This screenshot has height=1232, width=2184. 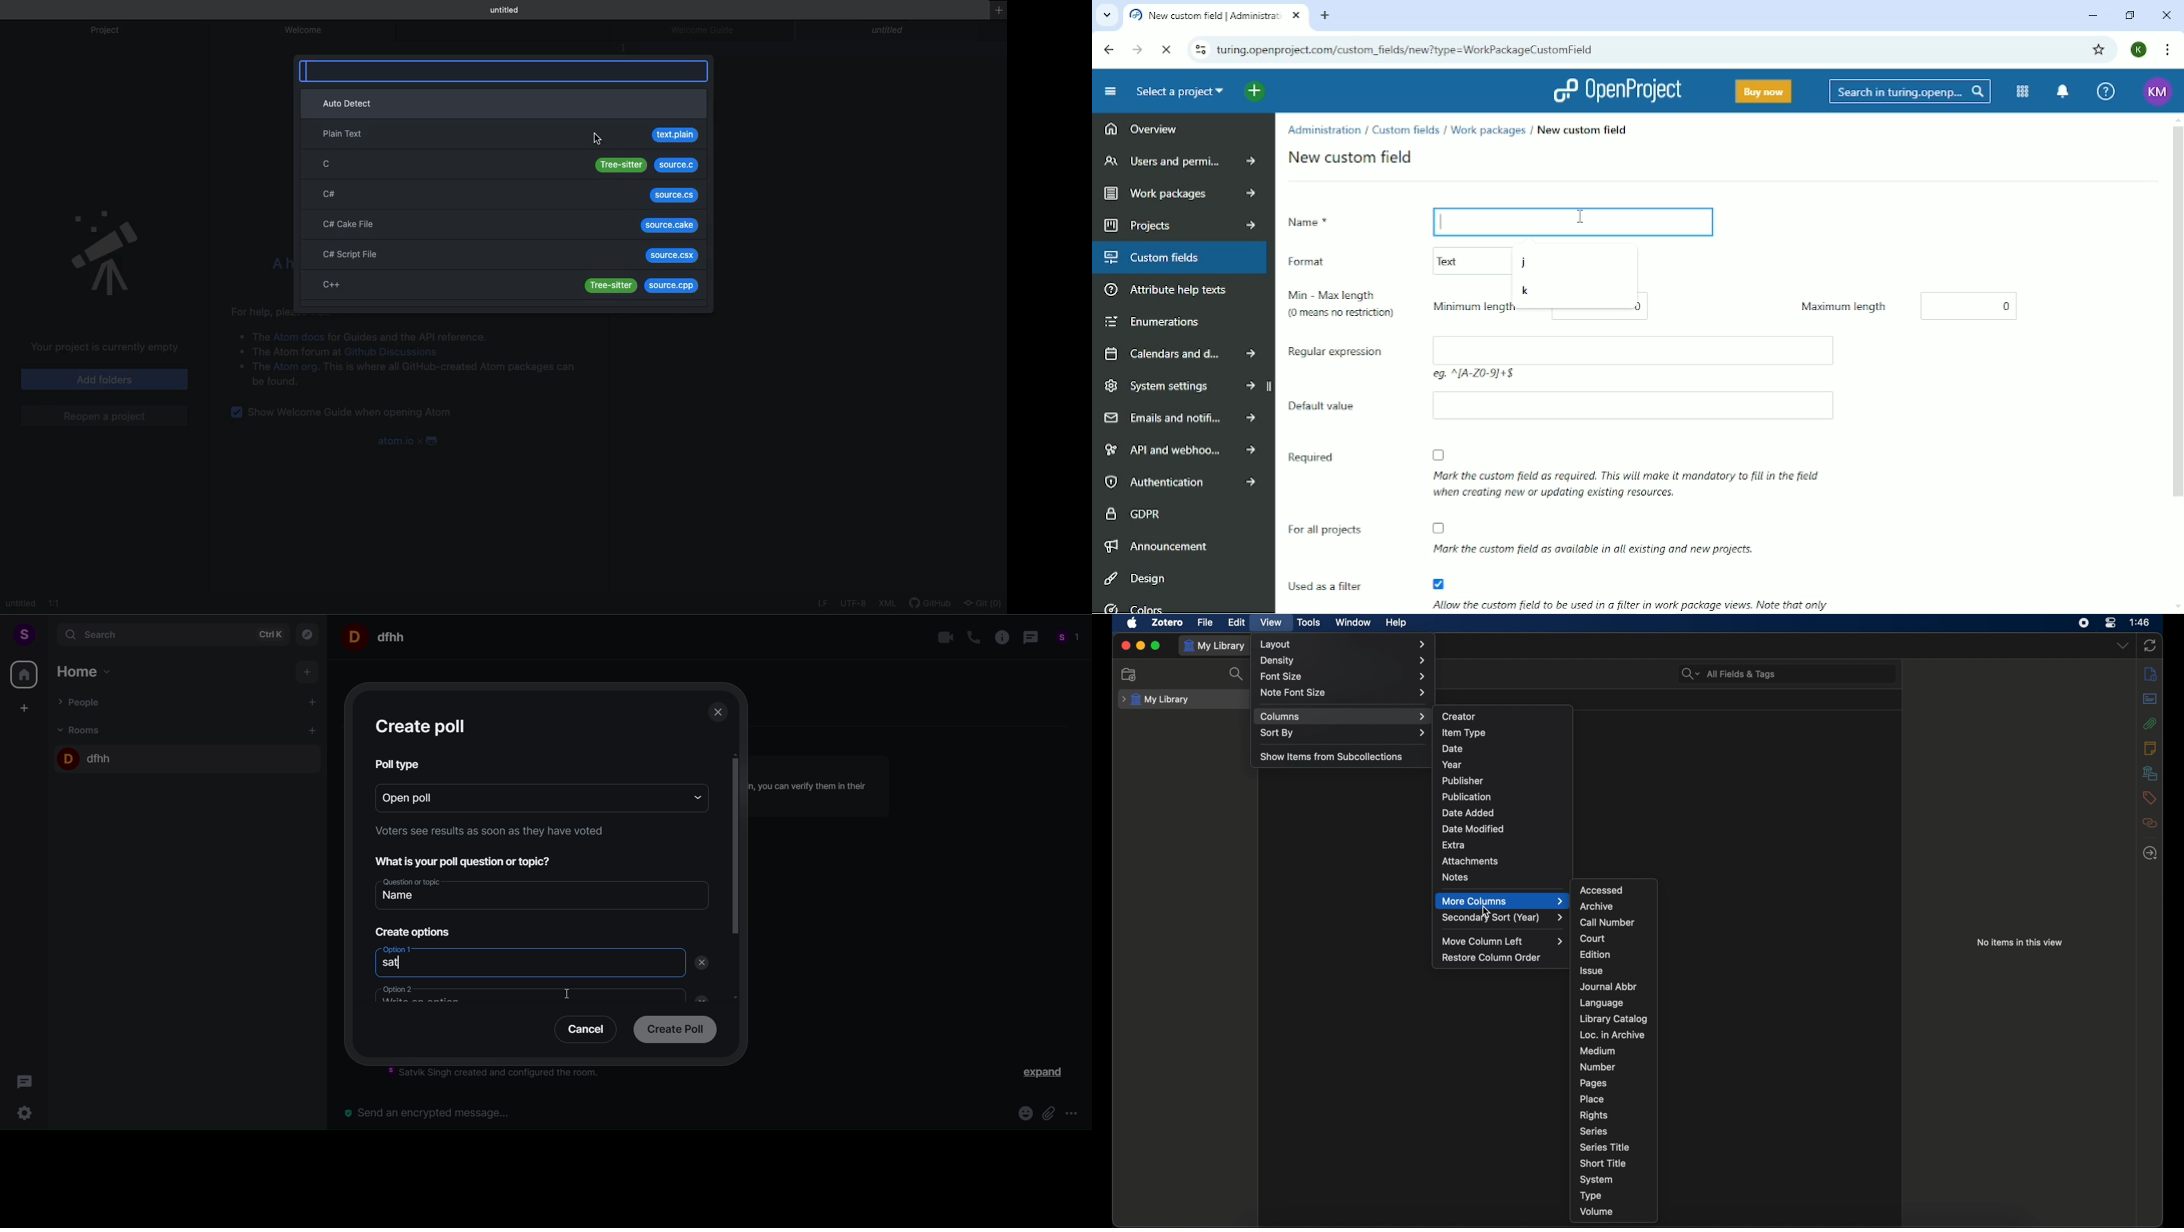 What do you see at coordinates (1396, 623) in the screenshot?
I see `help` at bounding box center [1396, 623].